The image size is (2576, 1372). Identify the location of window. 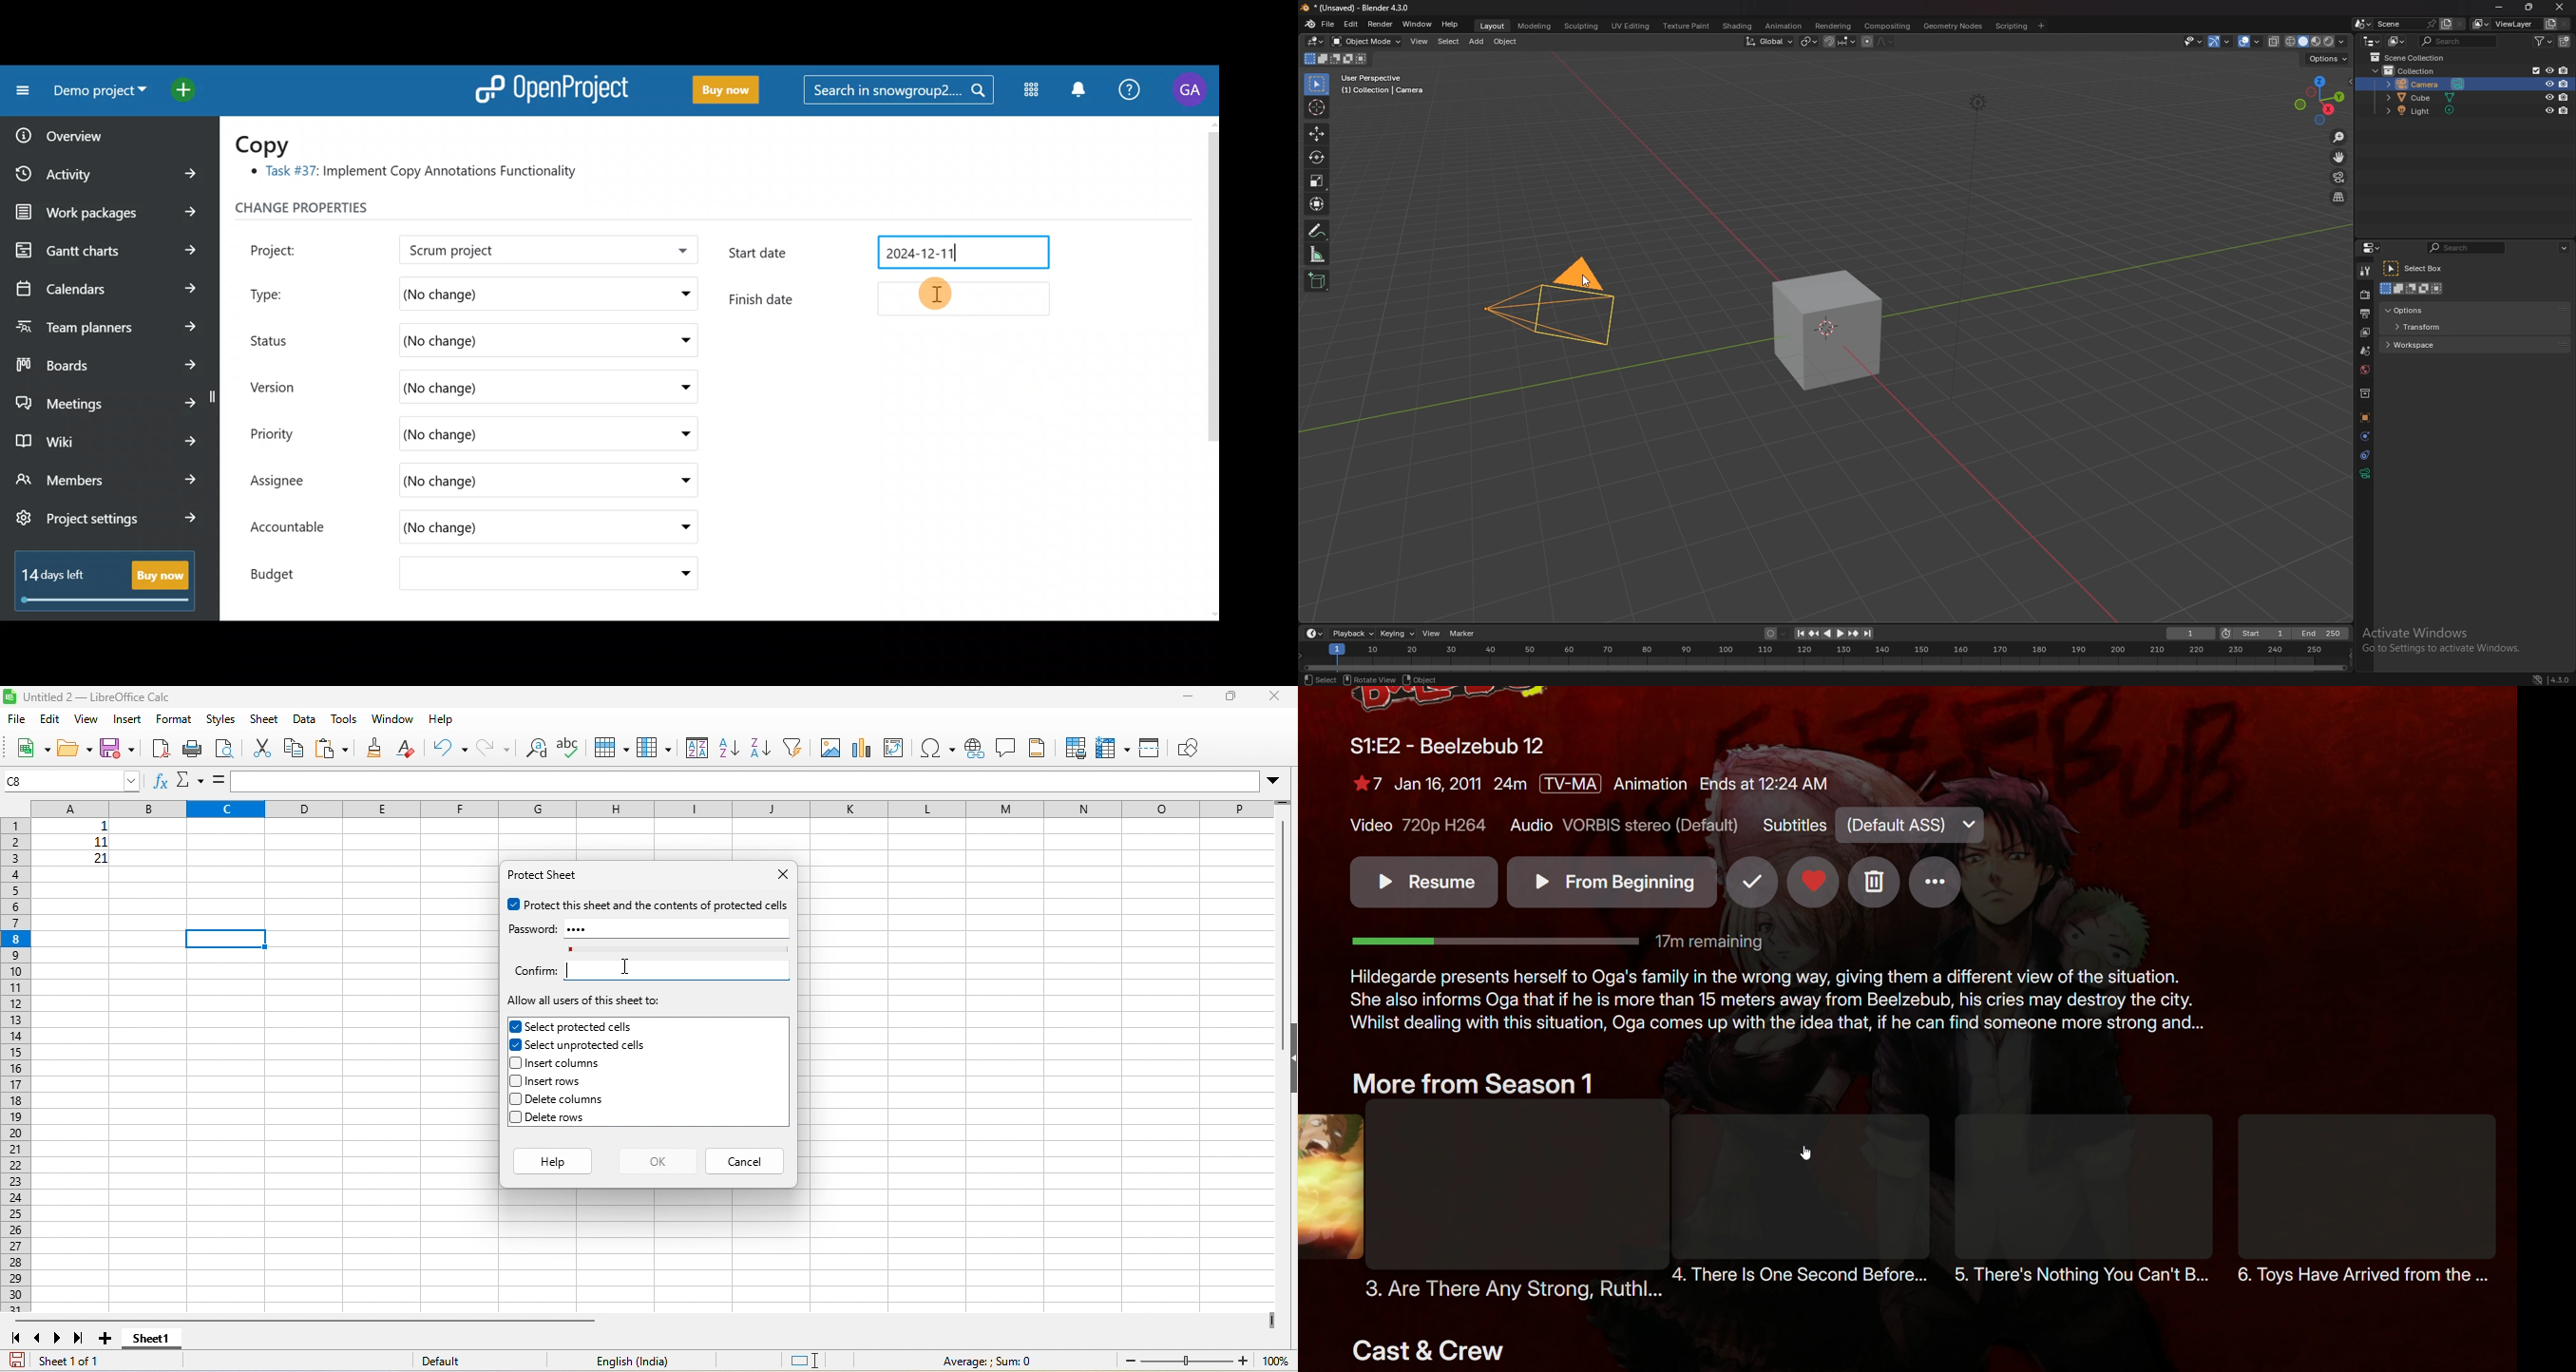
(391, 720).